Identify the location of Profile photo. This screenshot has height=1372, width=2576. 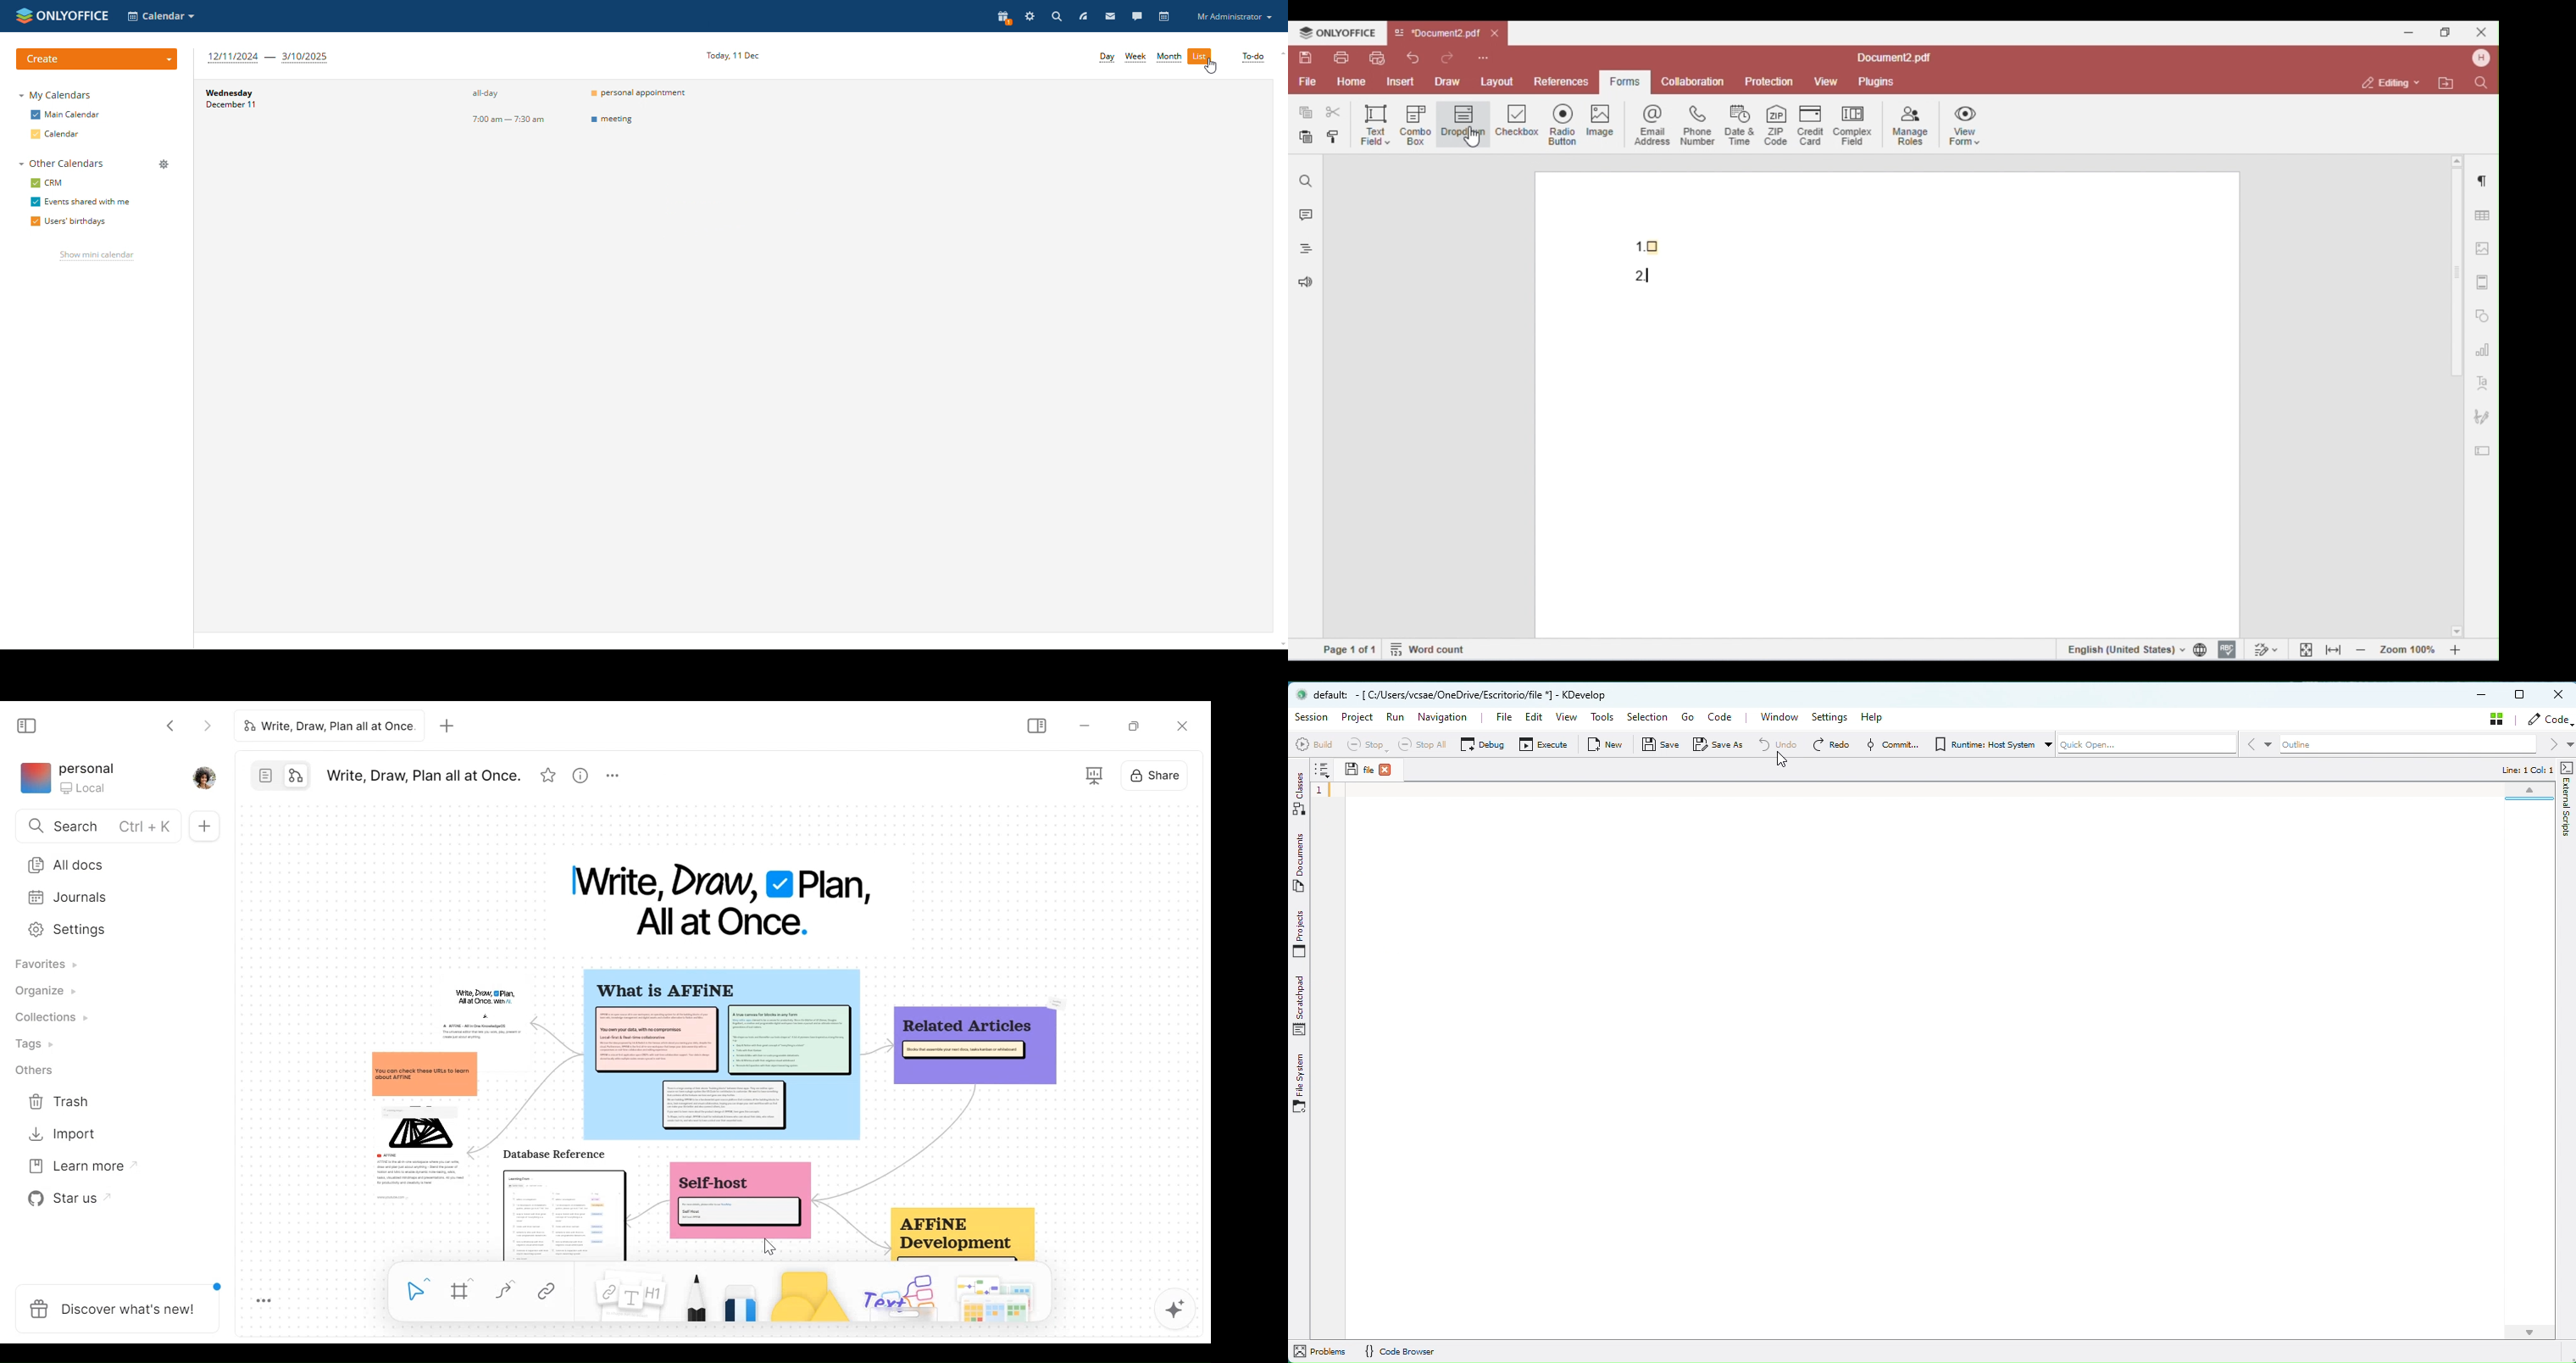
(204, 776).